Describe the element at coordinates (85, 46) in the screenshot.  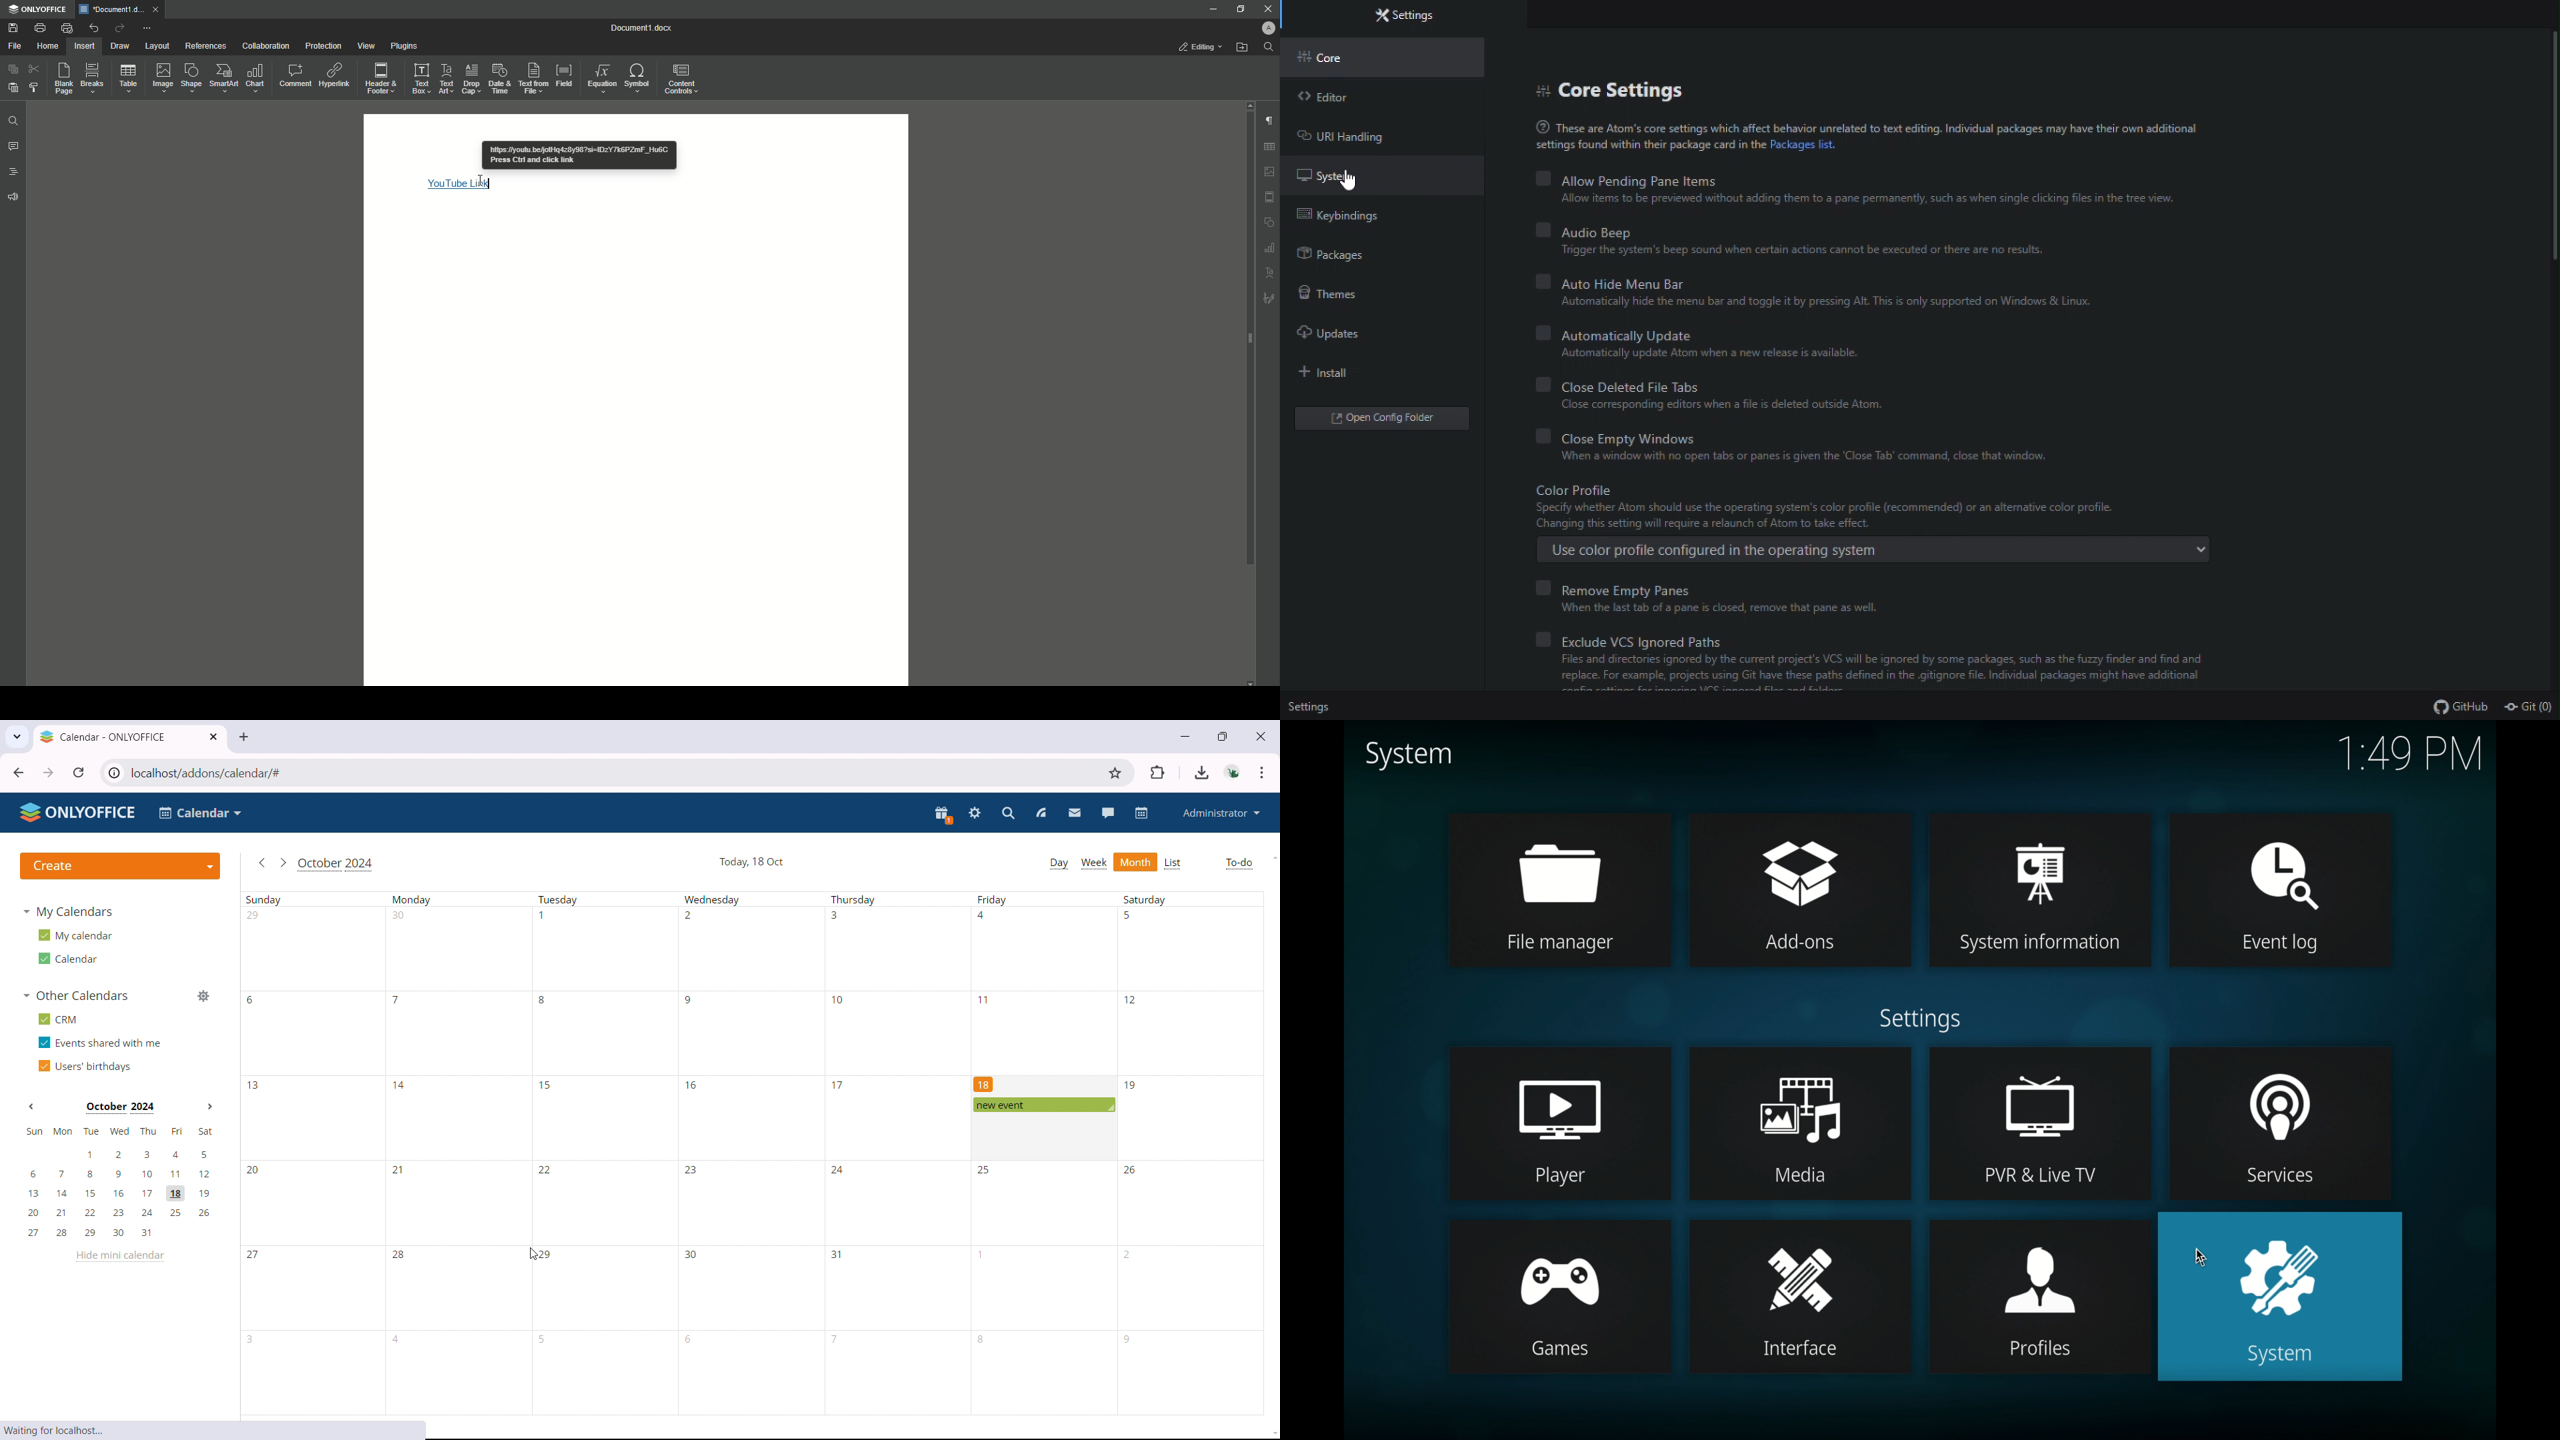
I see `Insert` at that location.